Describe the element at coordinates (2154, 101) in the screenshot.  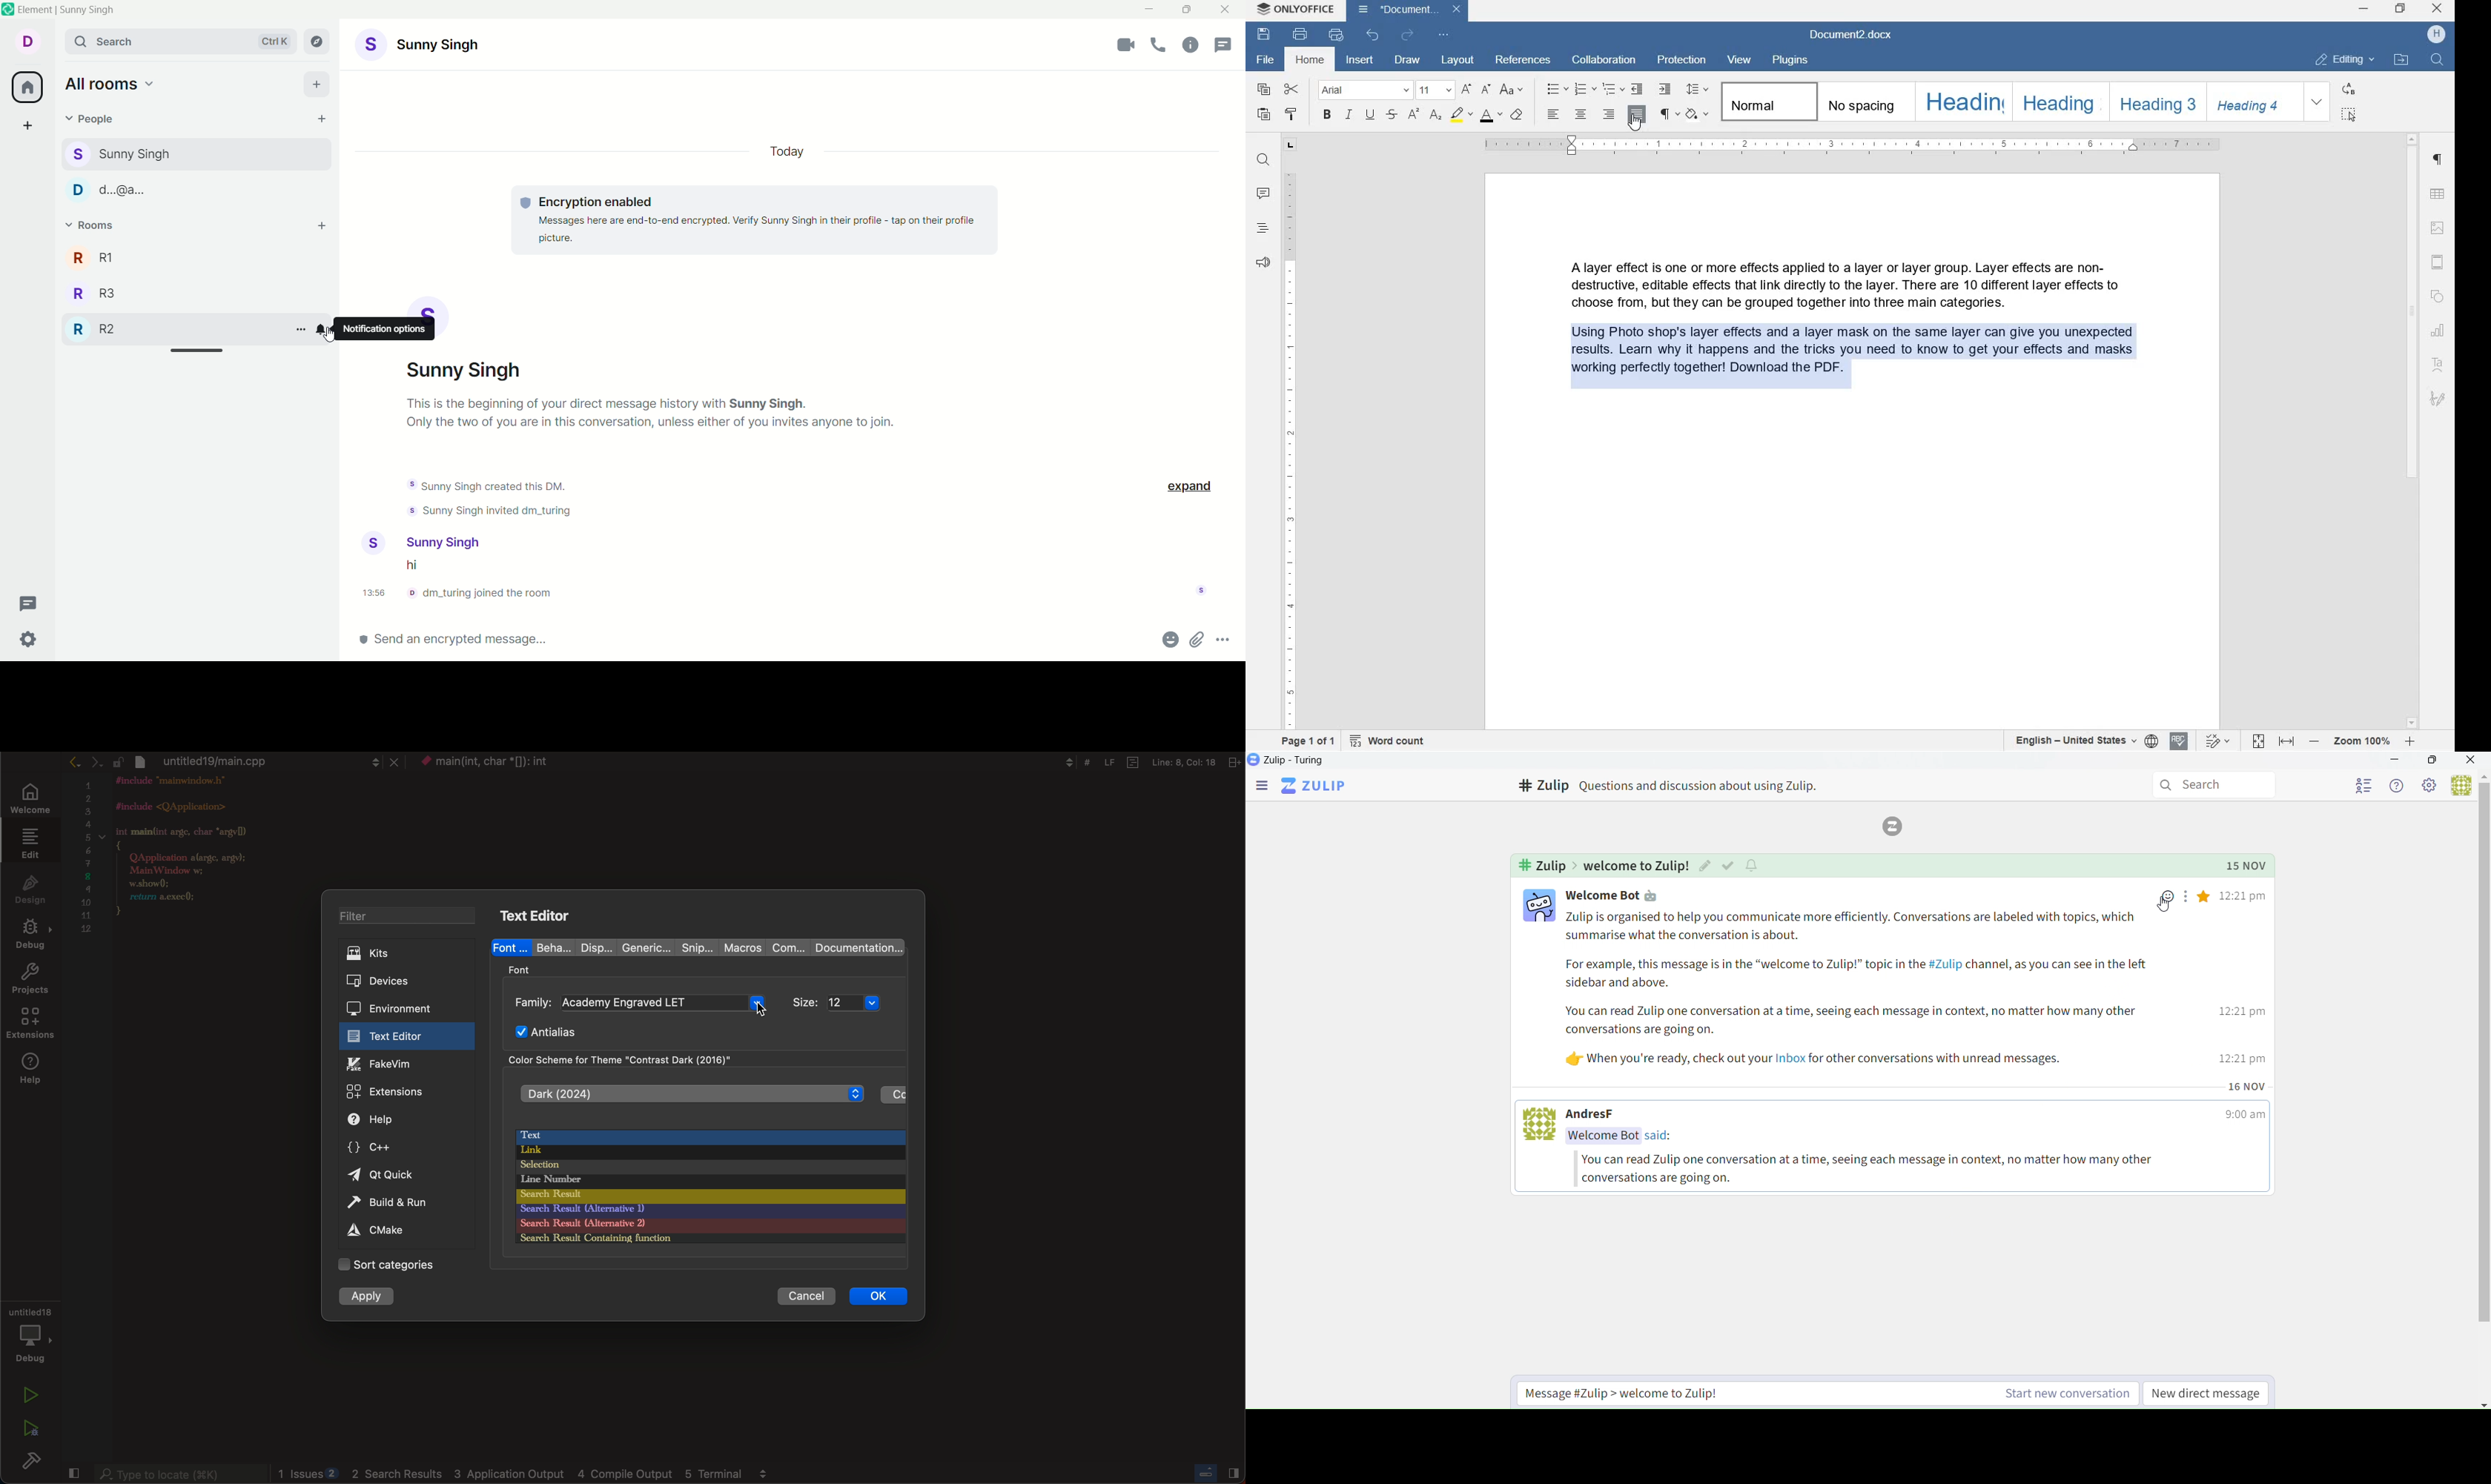
I see `HEADING 3` at that location.